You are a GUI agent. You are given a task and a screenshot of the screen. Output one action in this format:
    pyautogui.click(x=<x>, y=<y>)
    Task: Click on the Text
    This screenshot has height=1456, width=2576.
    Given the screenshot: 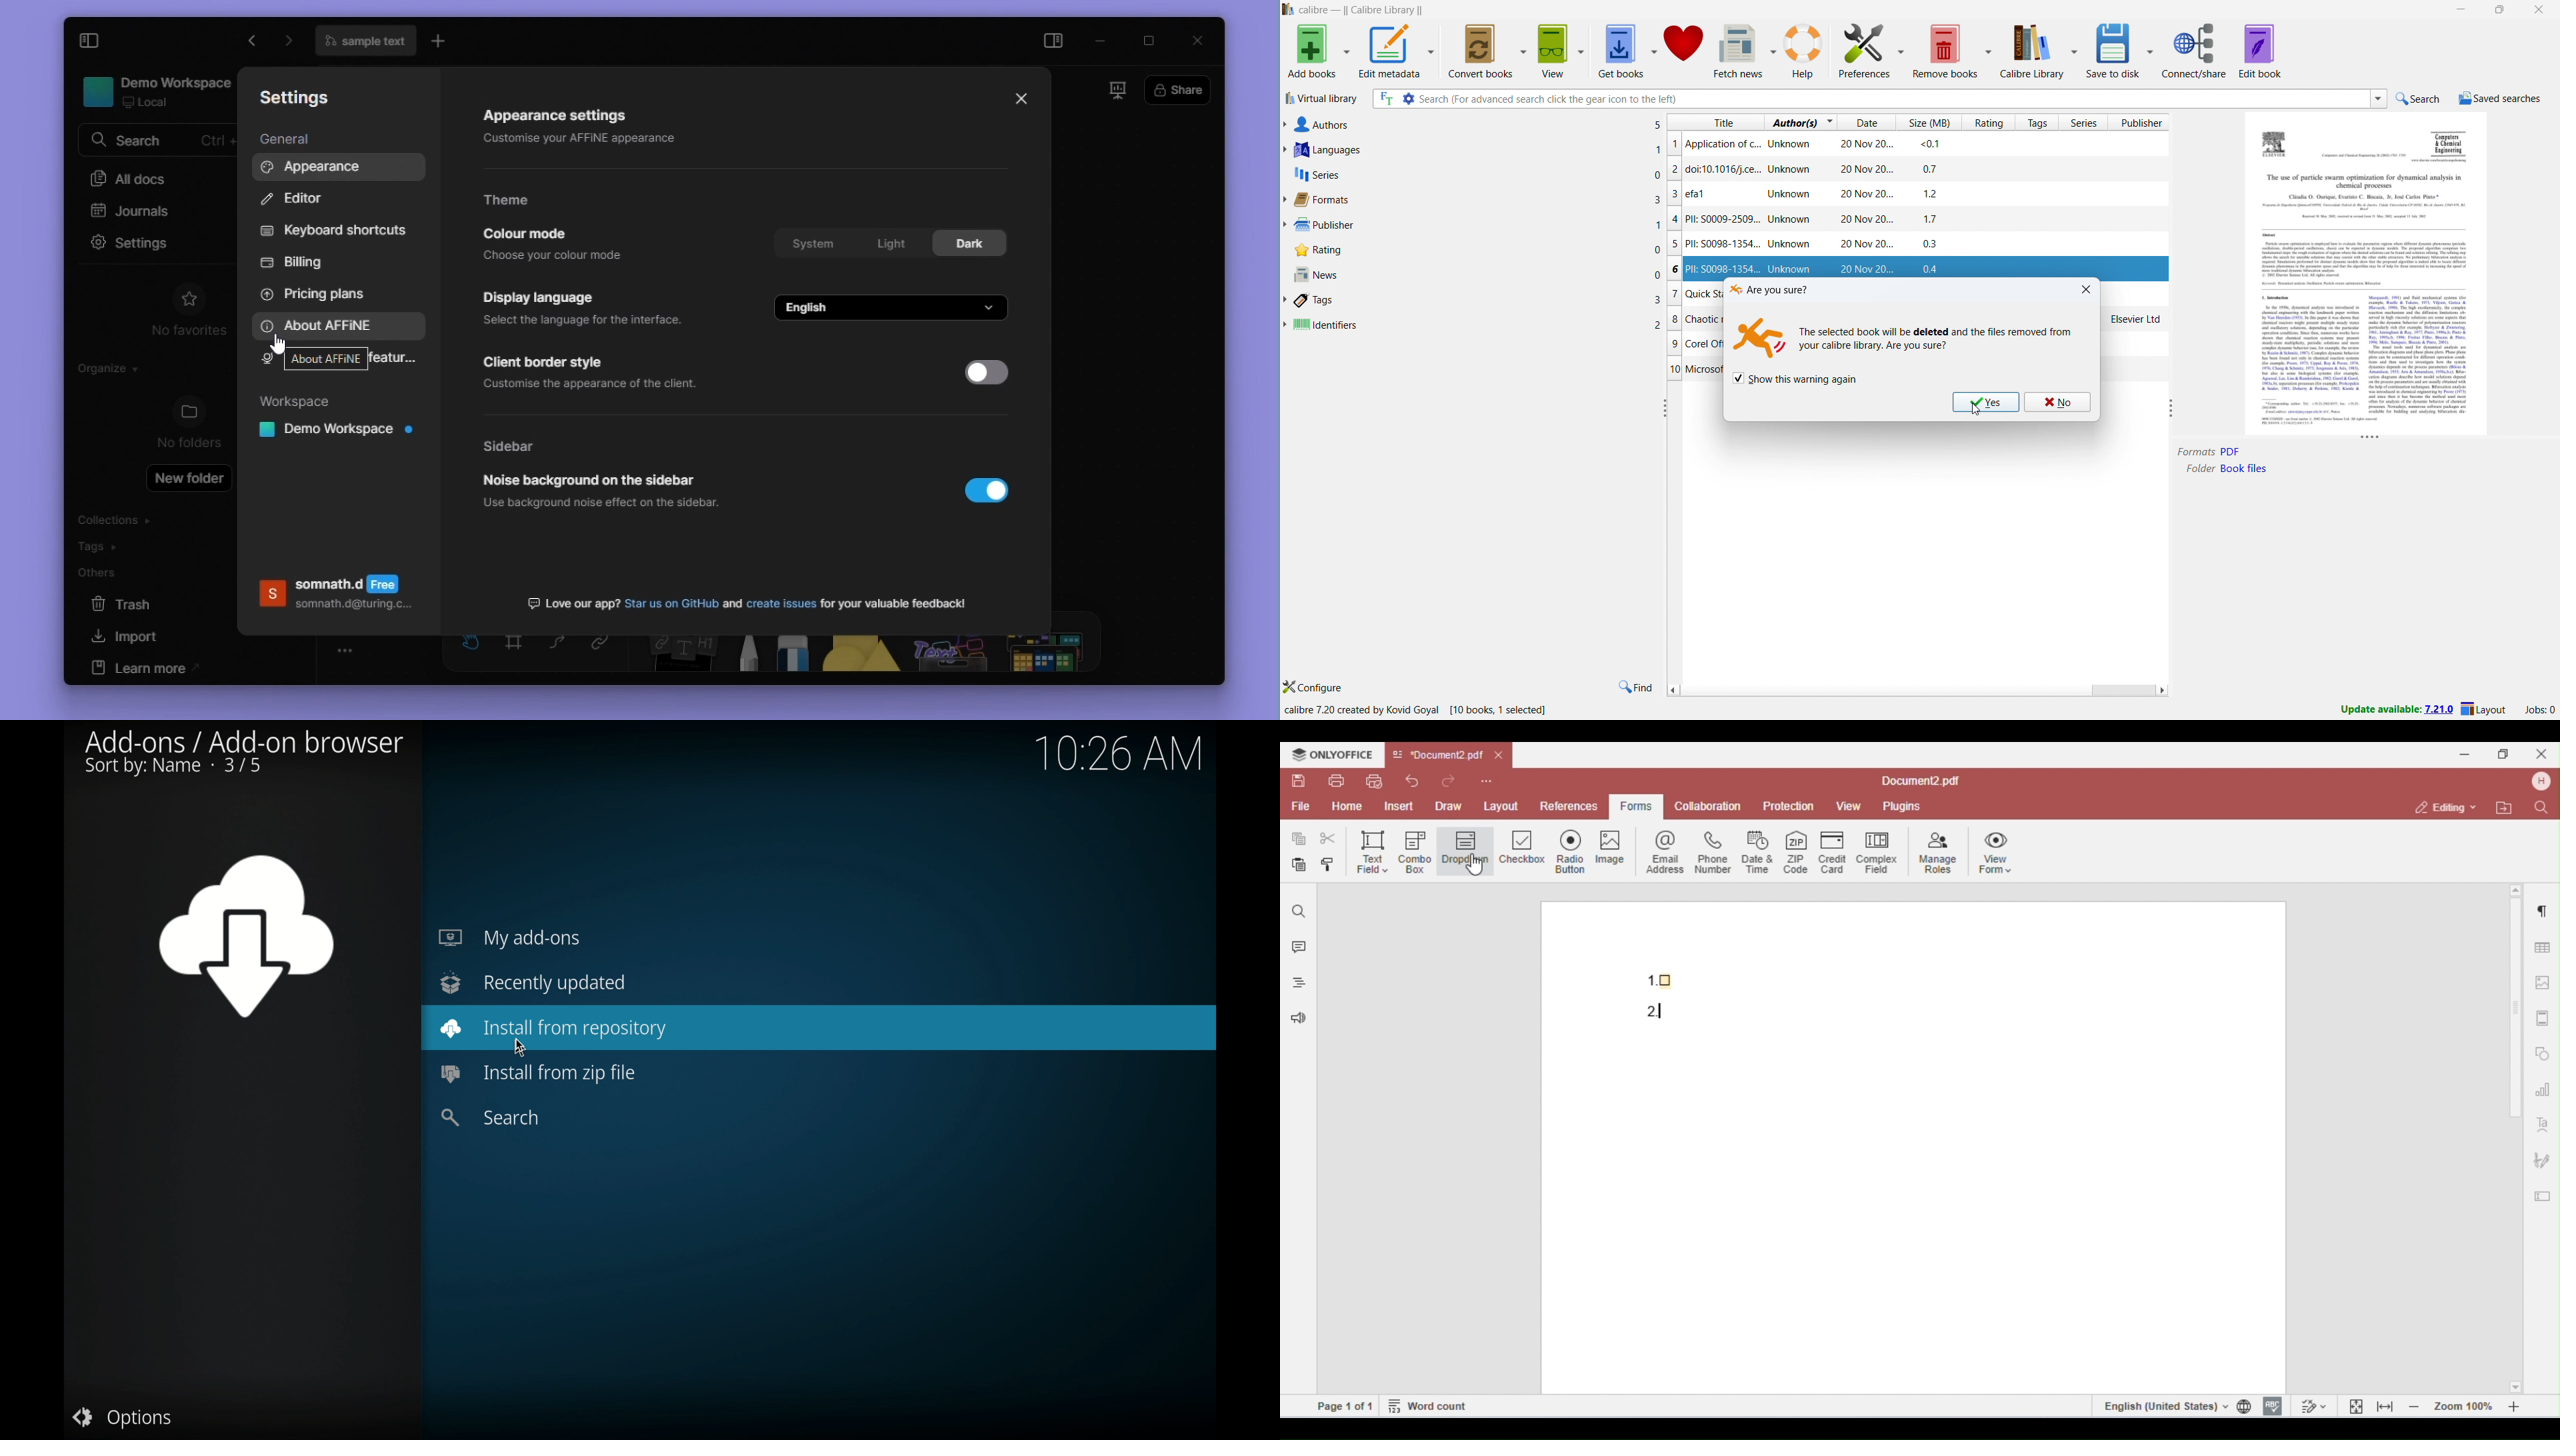 What is the action you would take?
    pyautogui.click(x=747, y=600)
    